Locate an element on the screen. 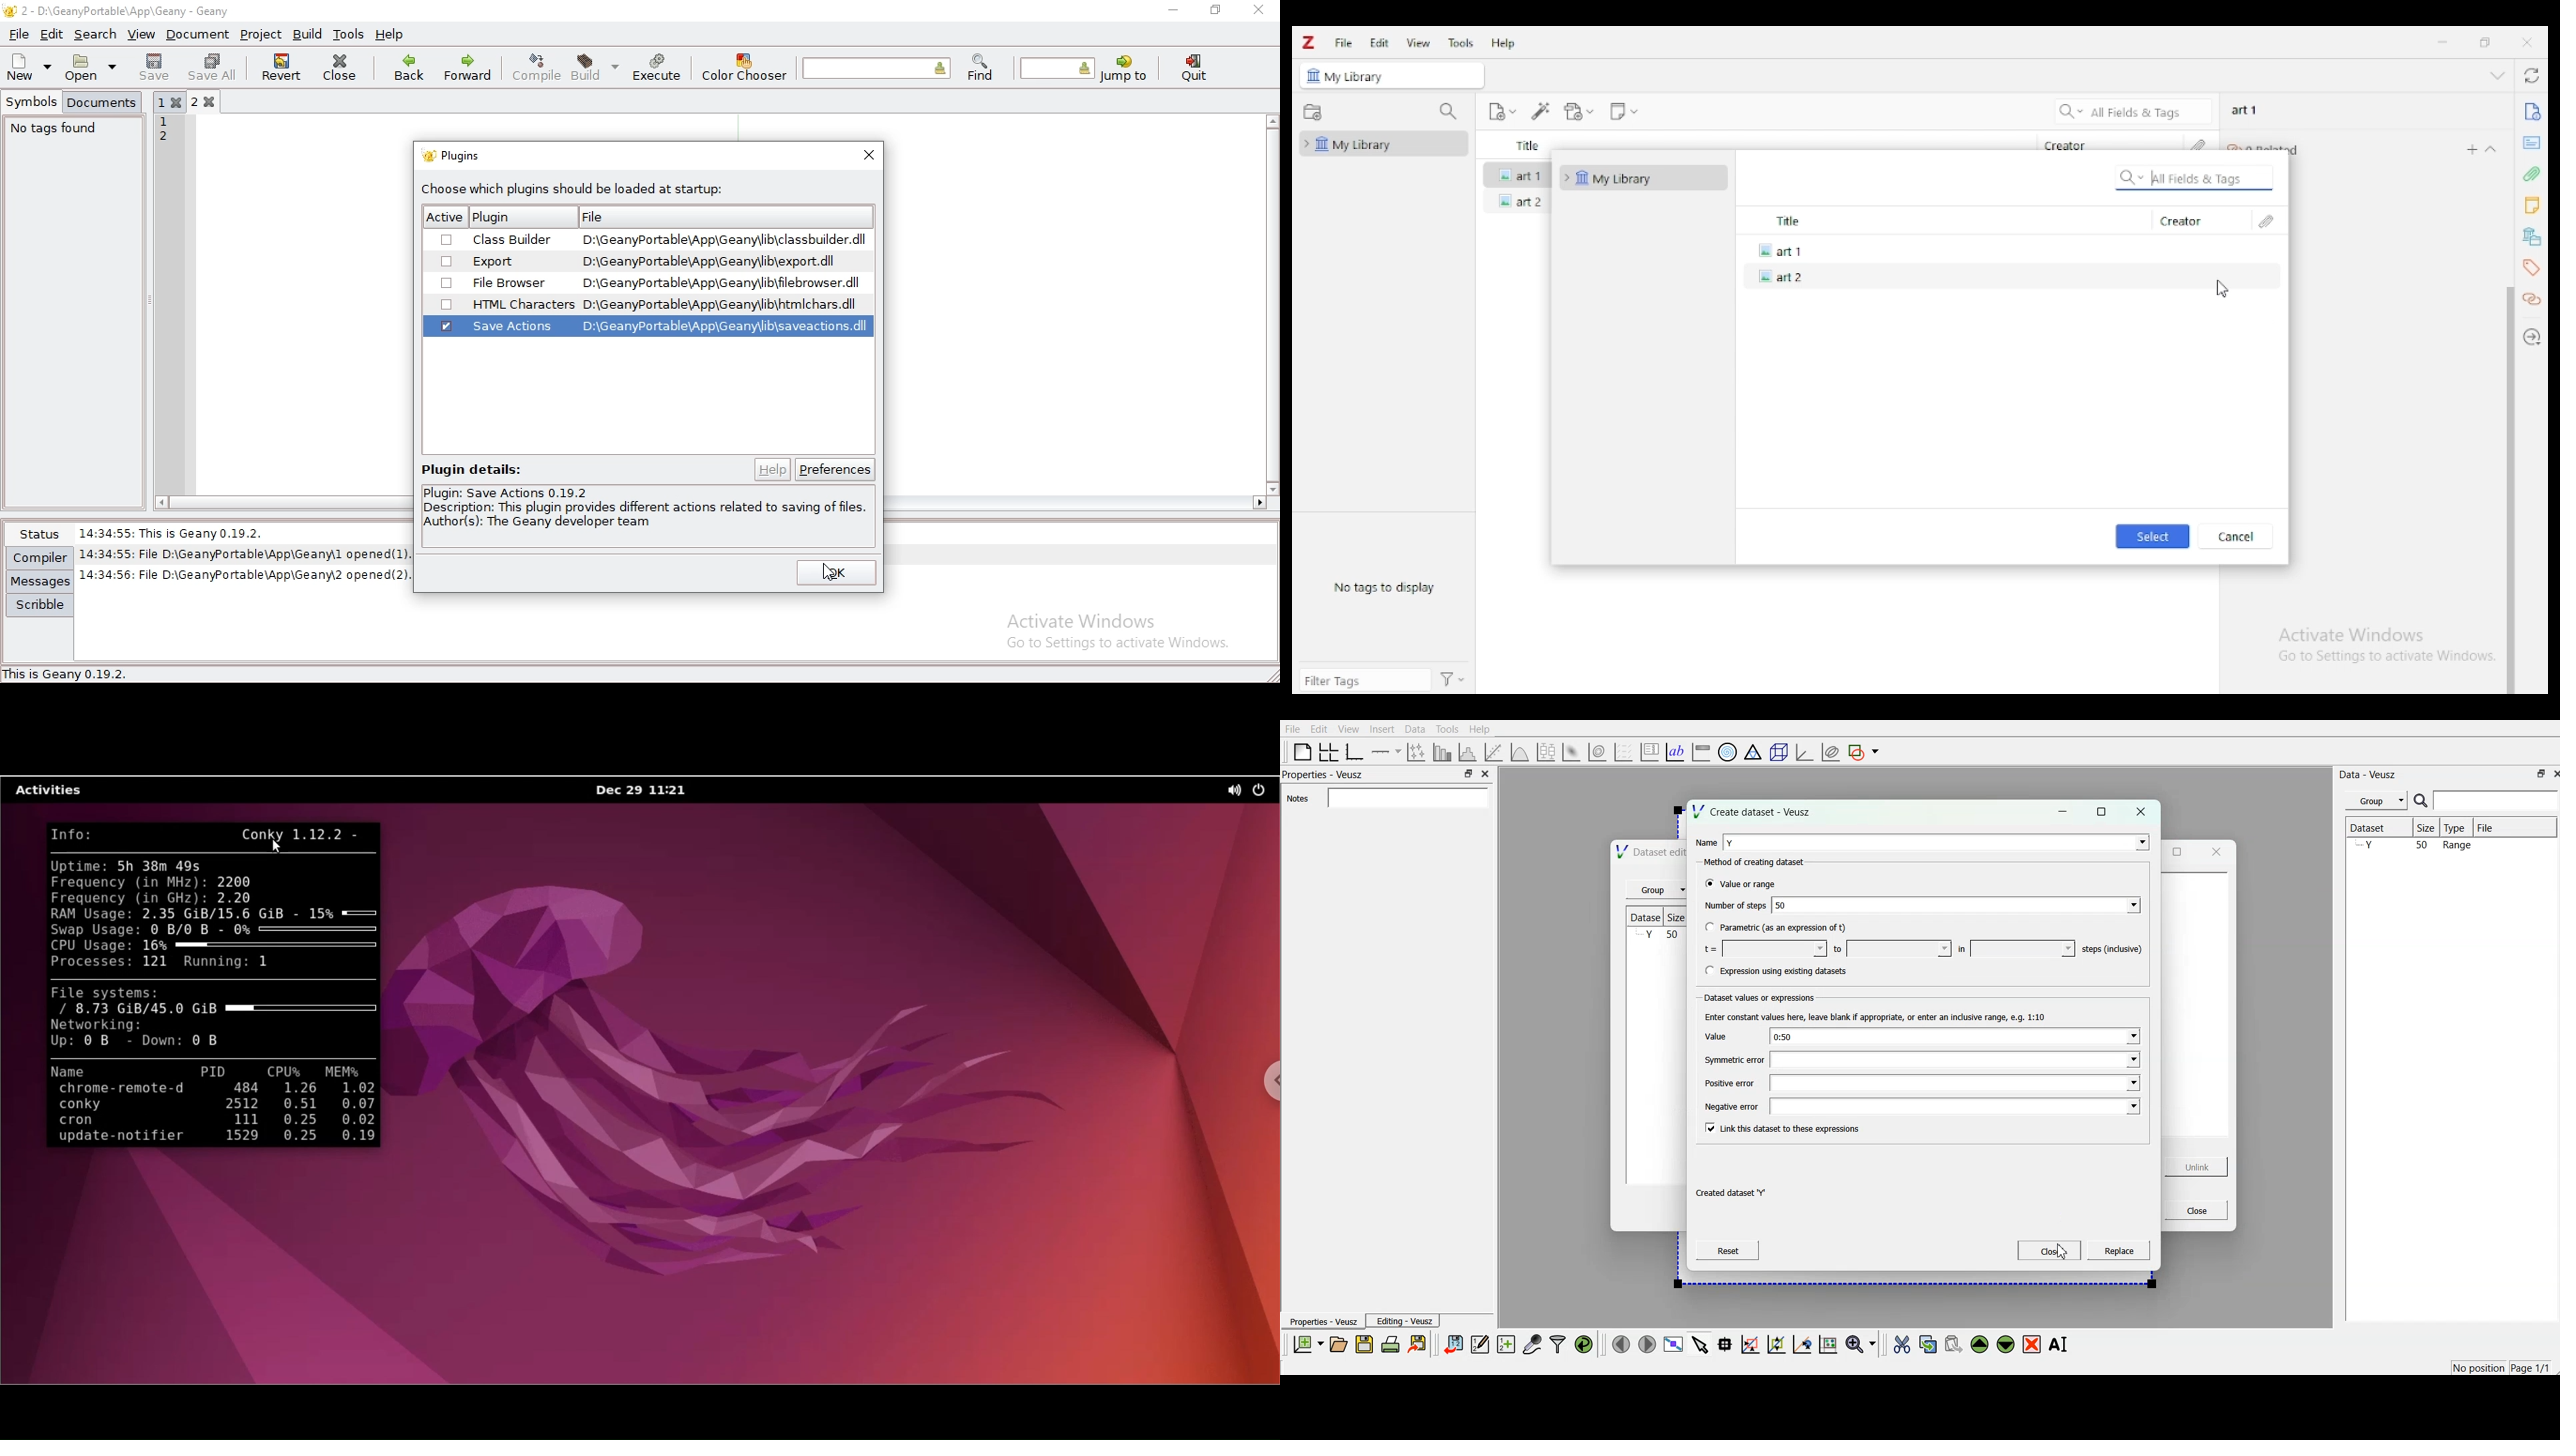 This screenshot has height=1456, width=2576. add attachment is located at coordinates (1579, 112).